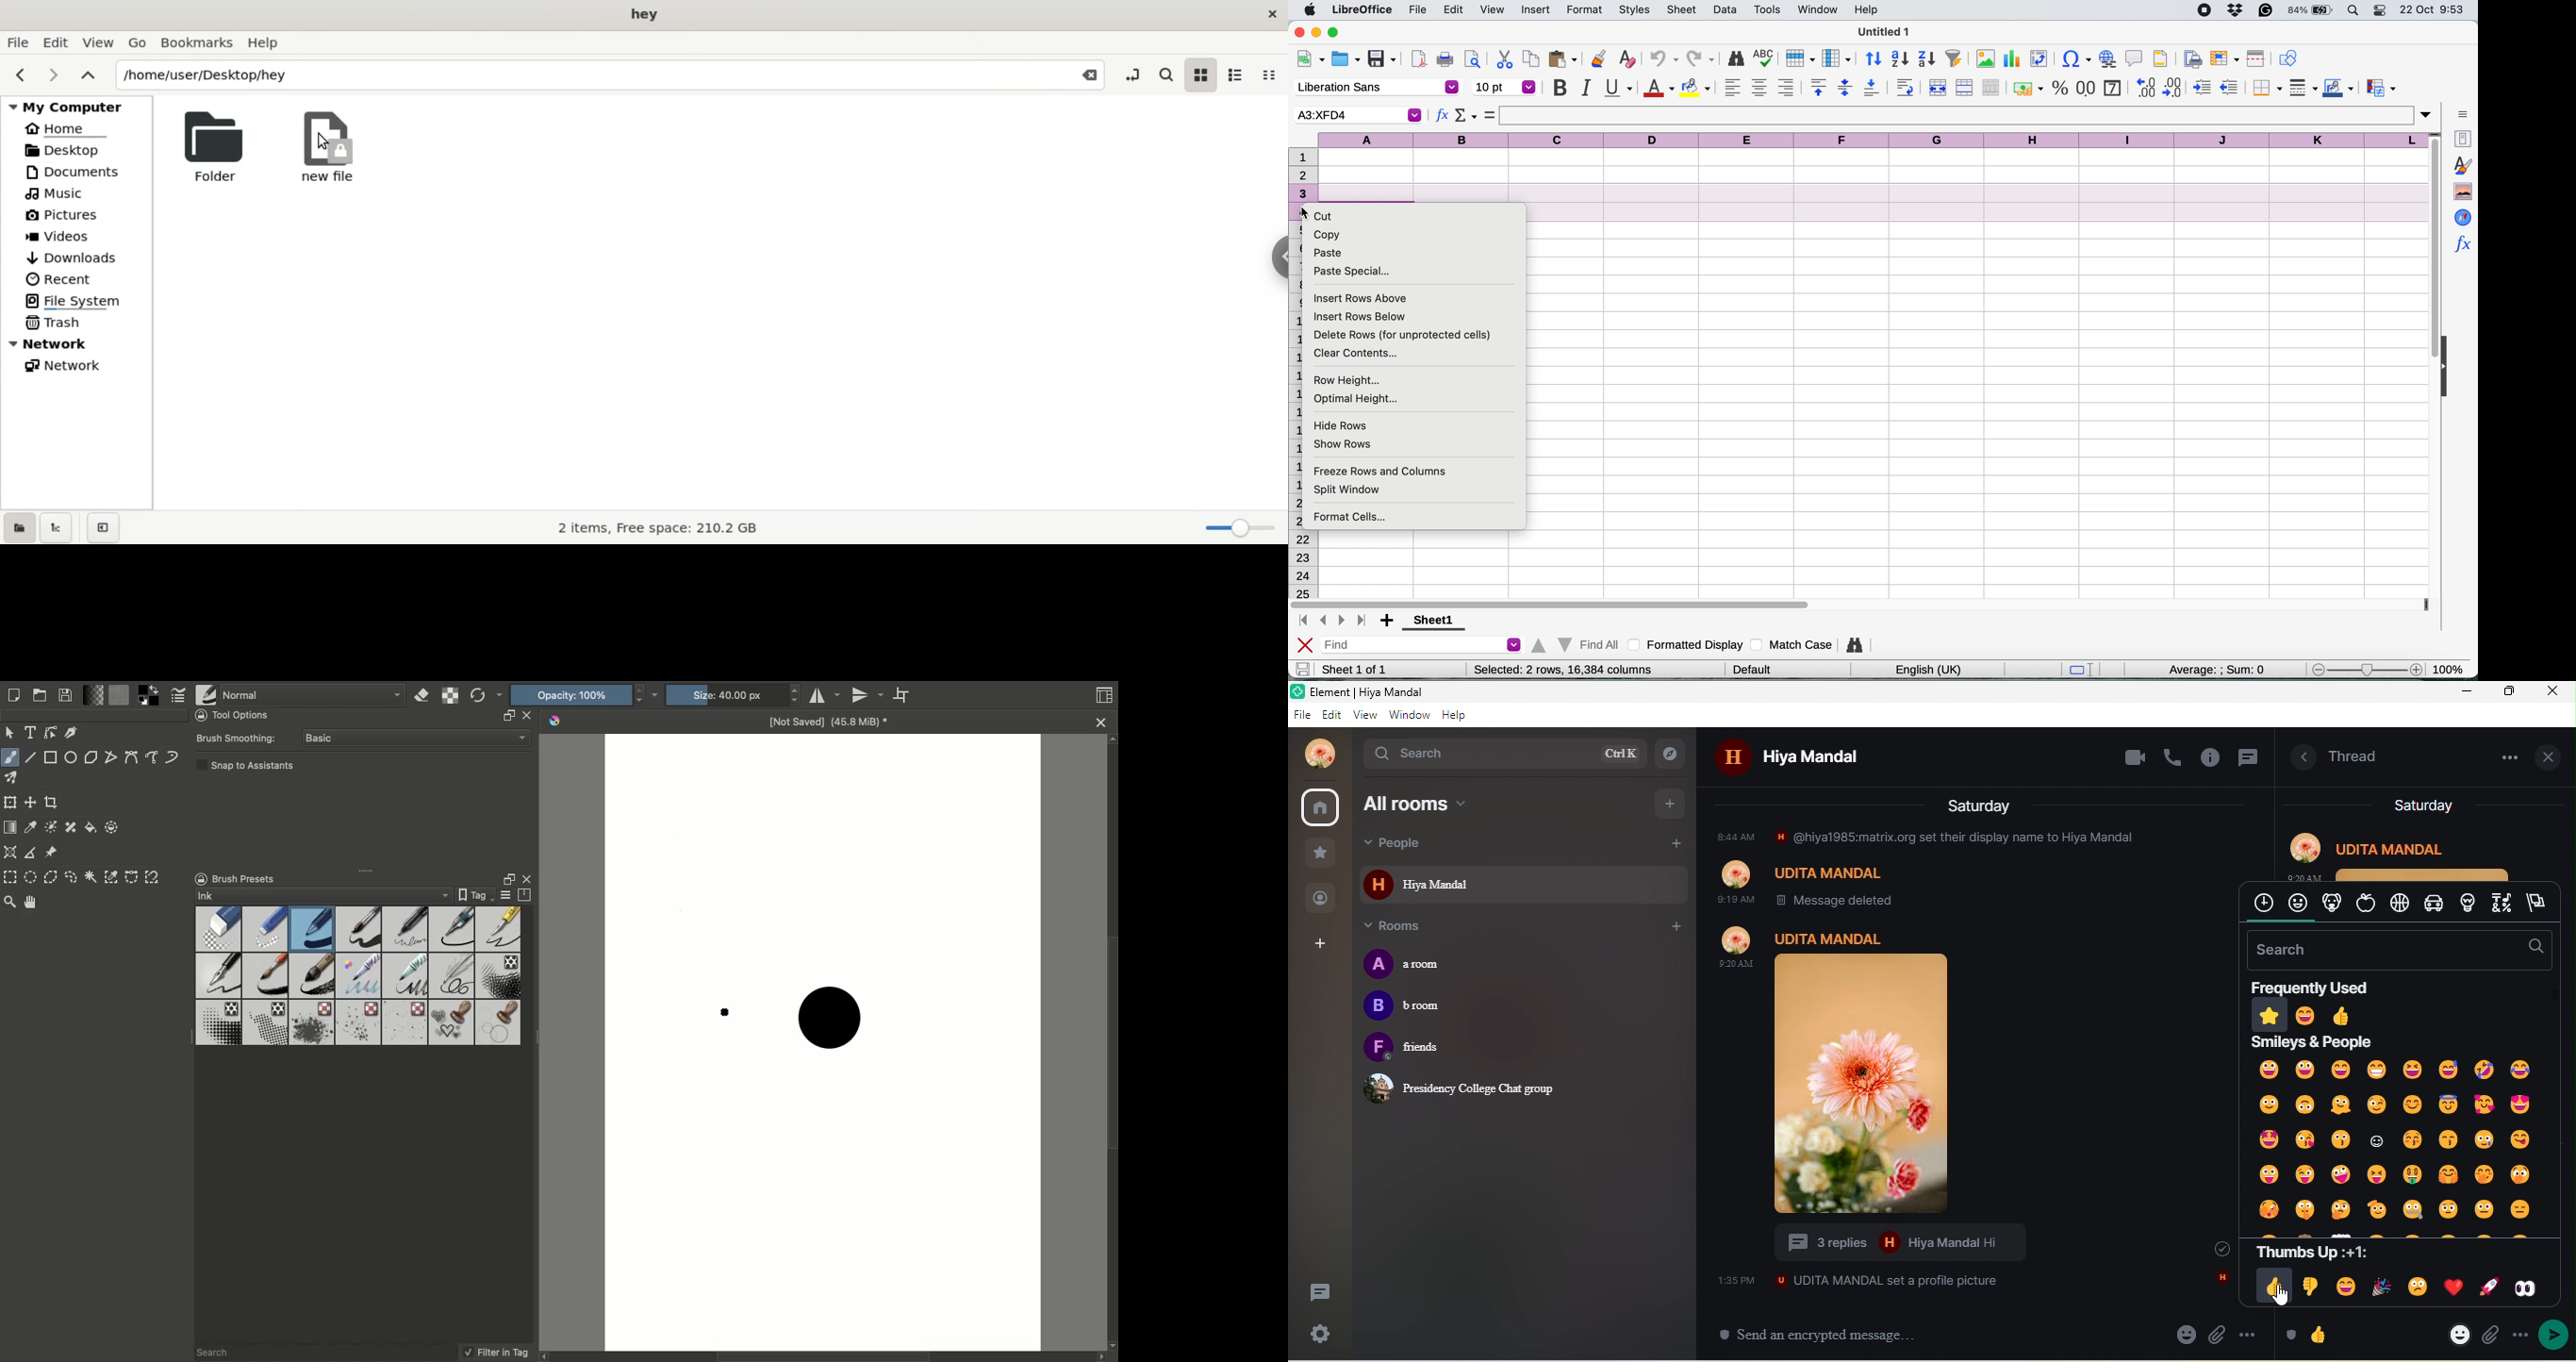  Describe the element at coordinates (1490, 115) in the screenshot. I see `formula ` at that location.